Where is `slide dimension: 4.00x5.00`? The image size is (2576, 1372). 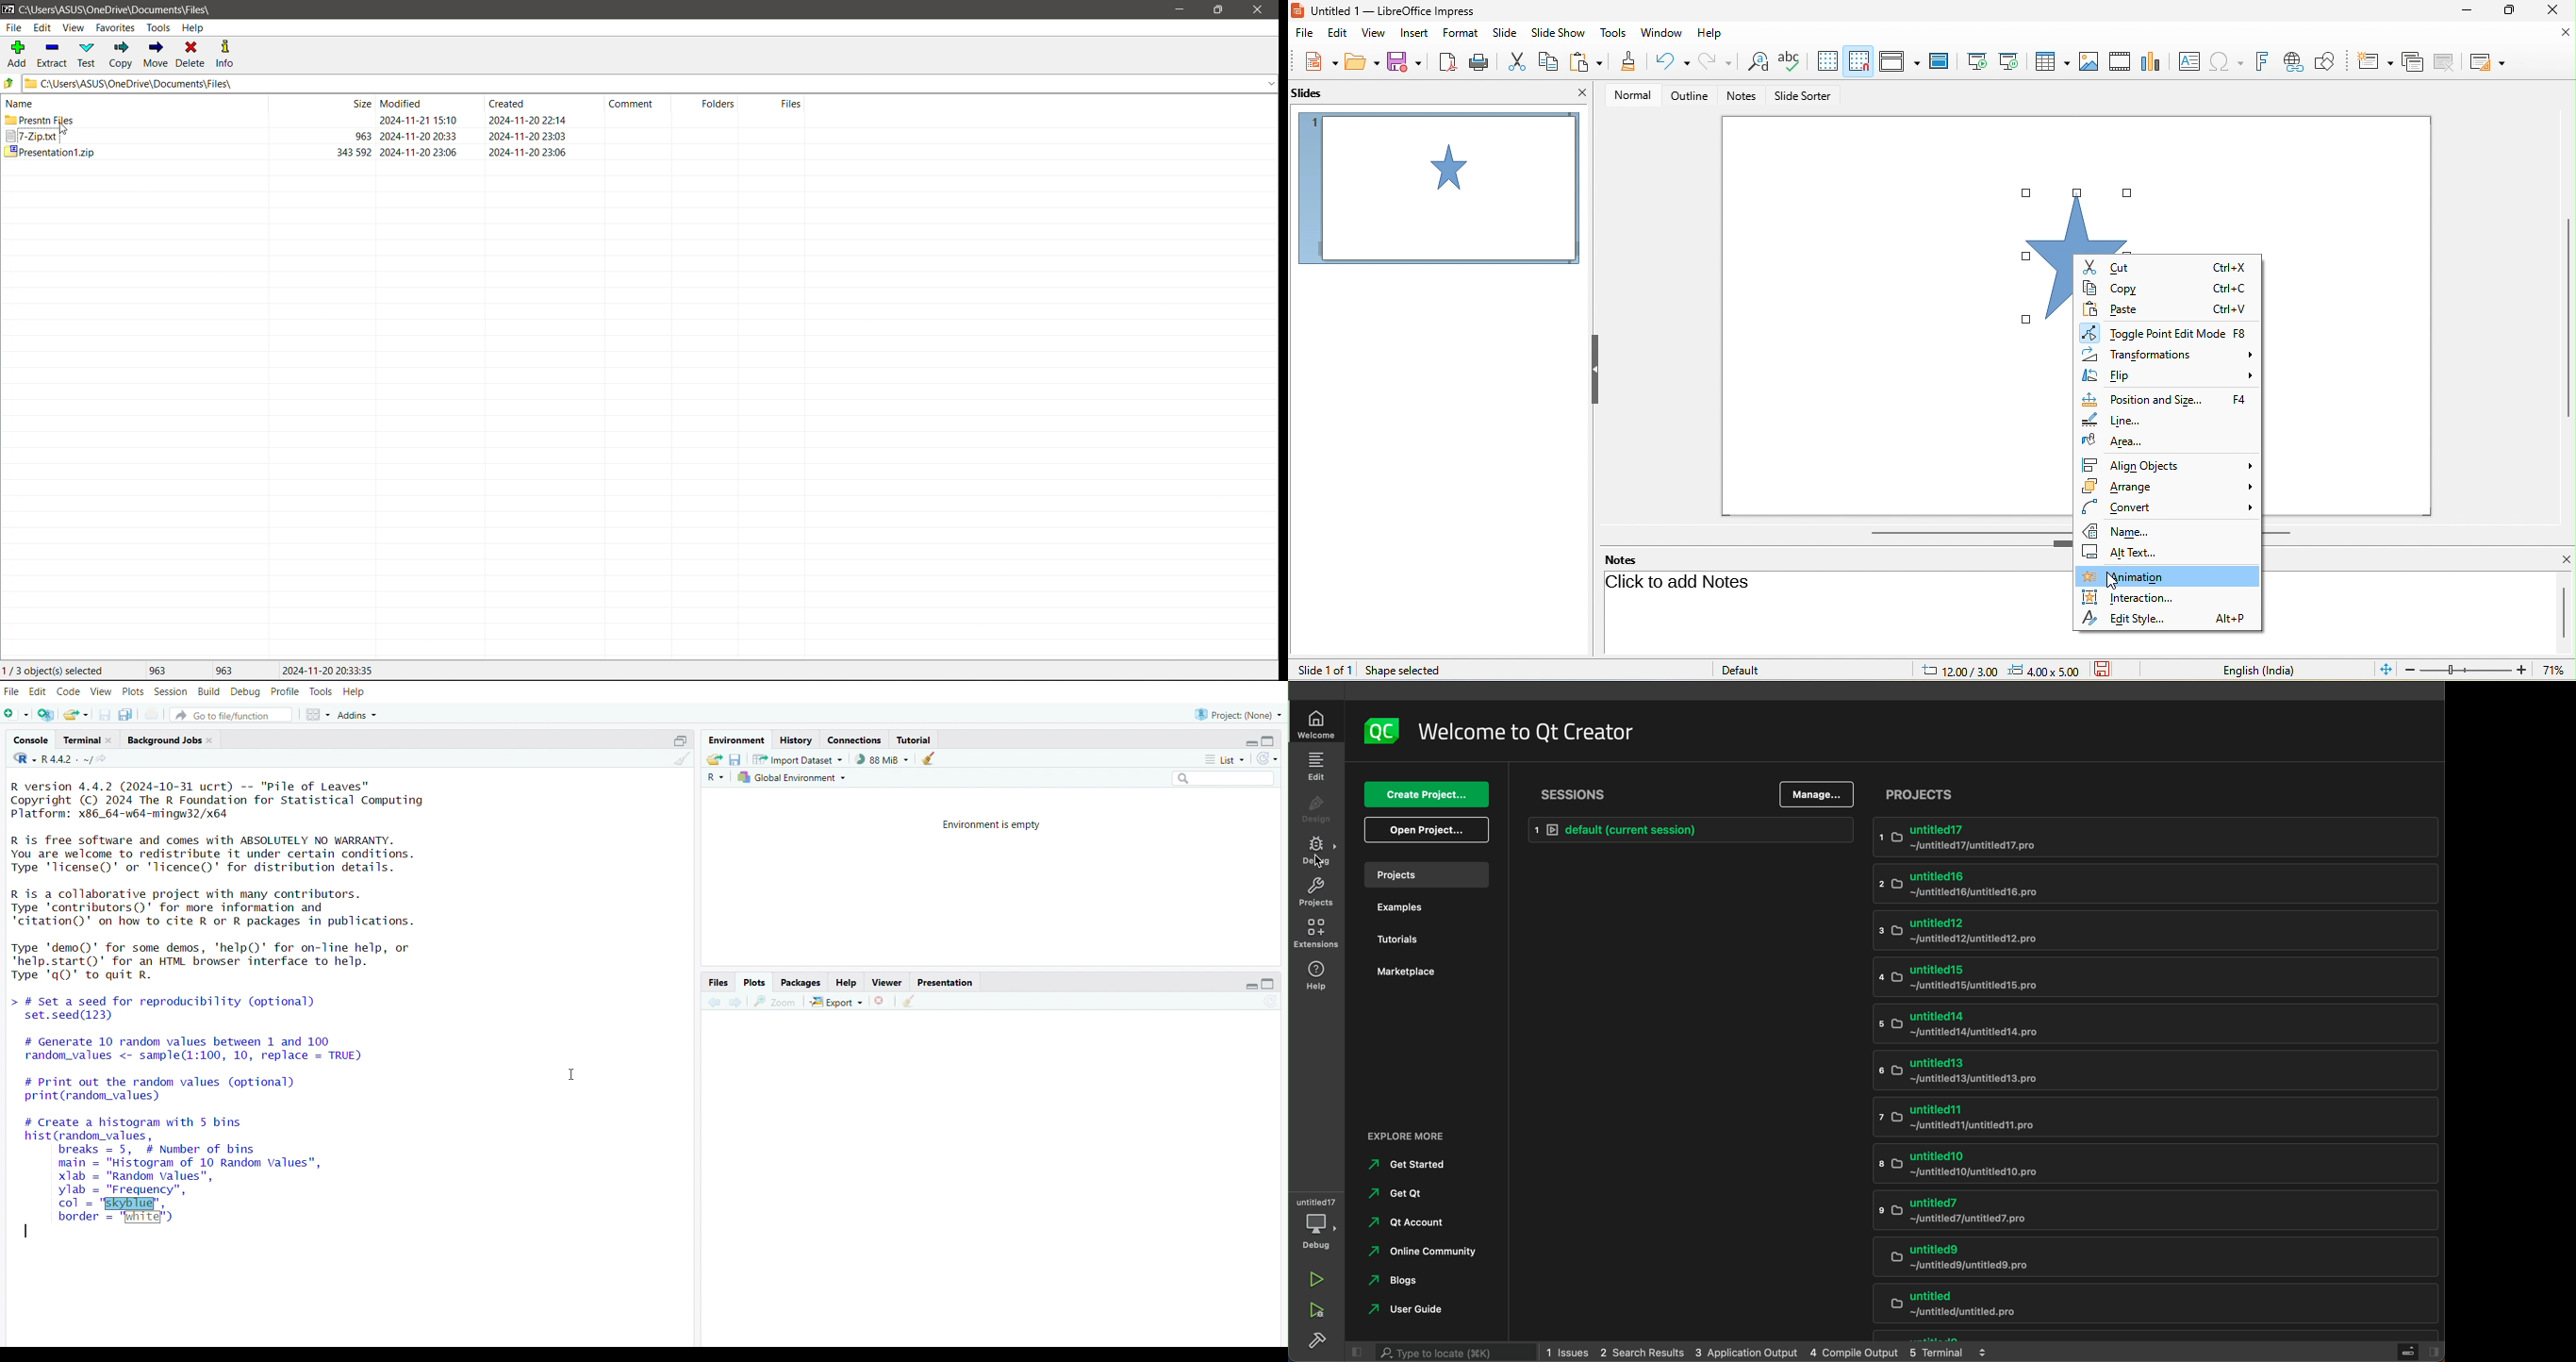 slide dimension: 4.00x5.00 is located at coordinates (2043, 671).